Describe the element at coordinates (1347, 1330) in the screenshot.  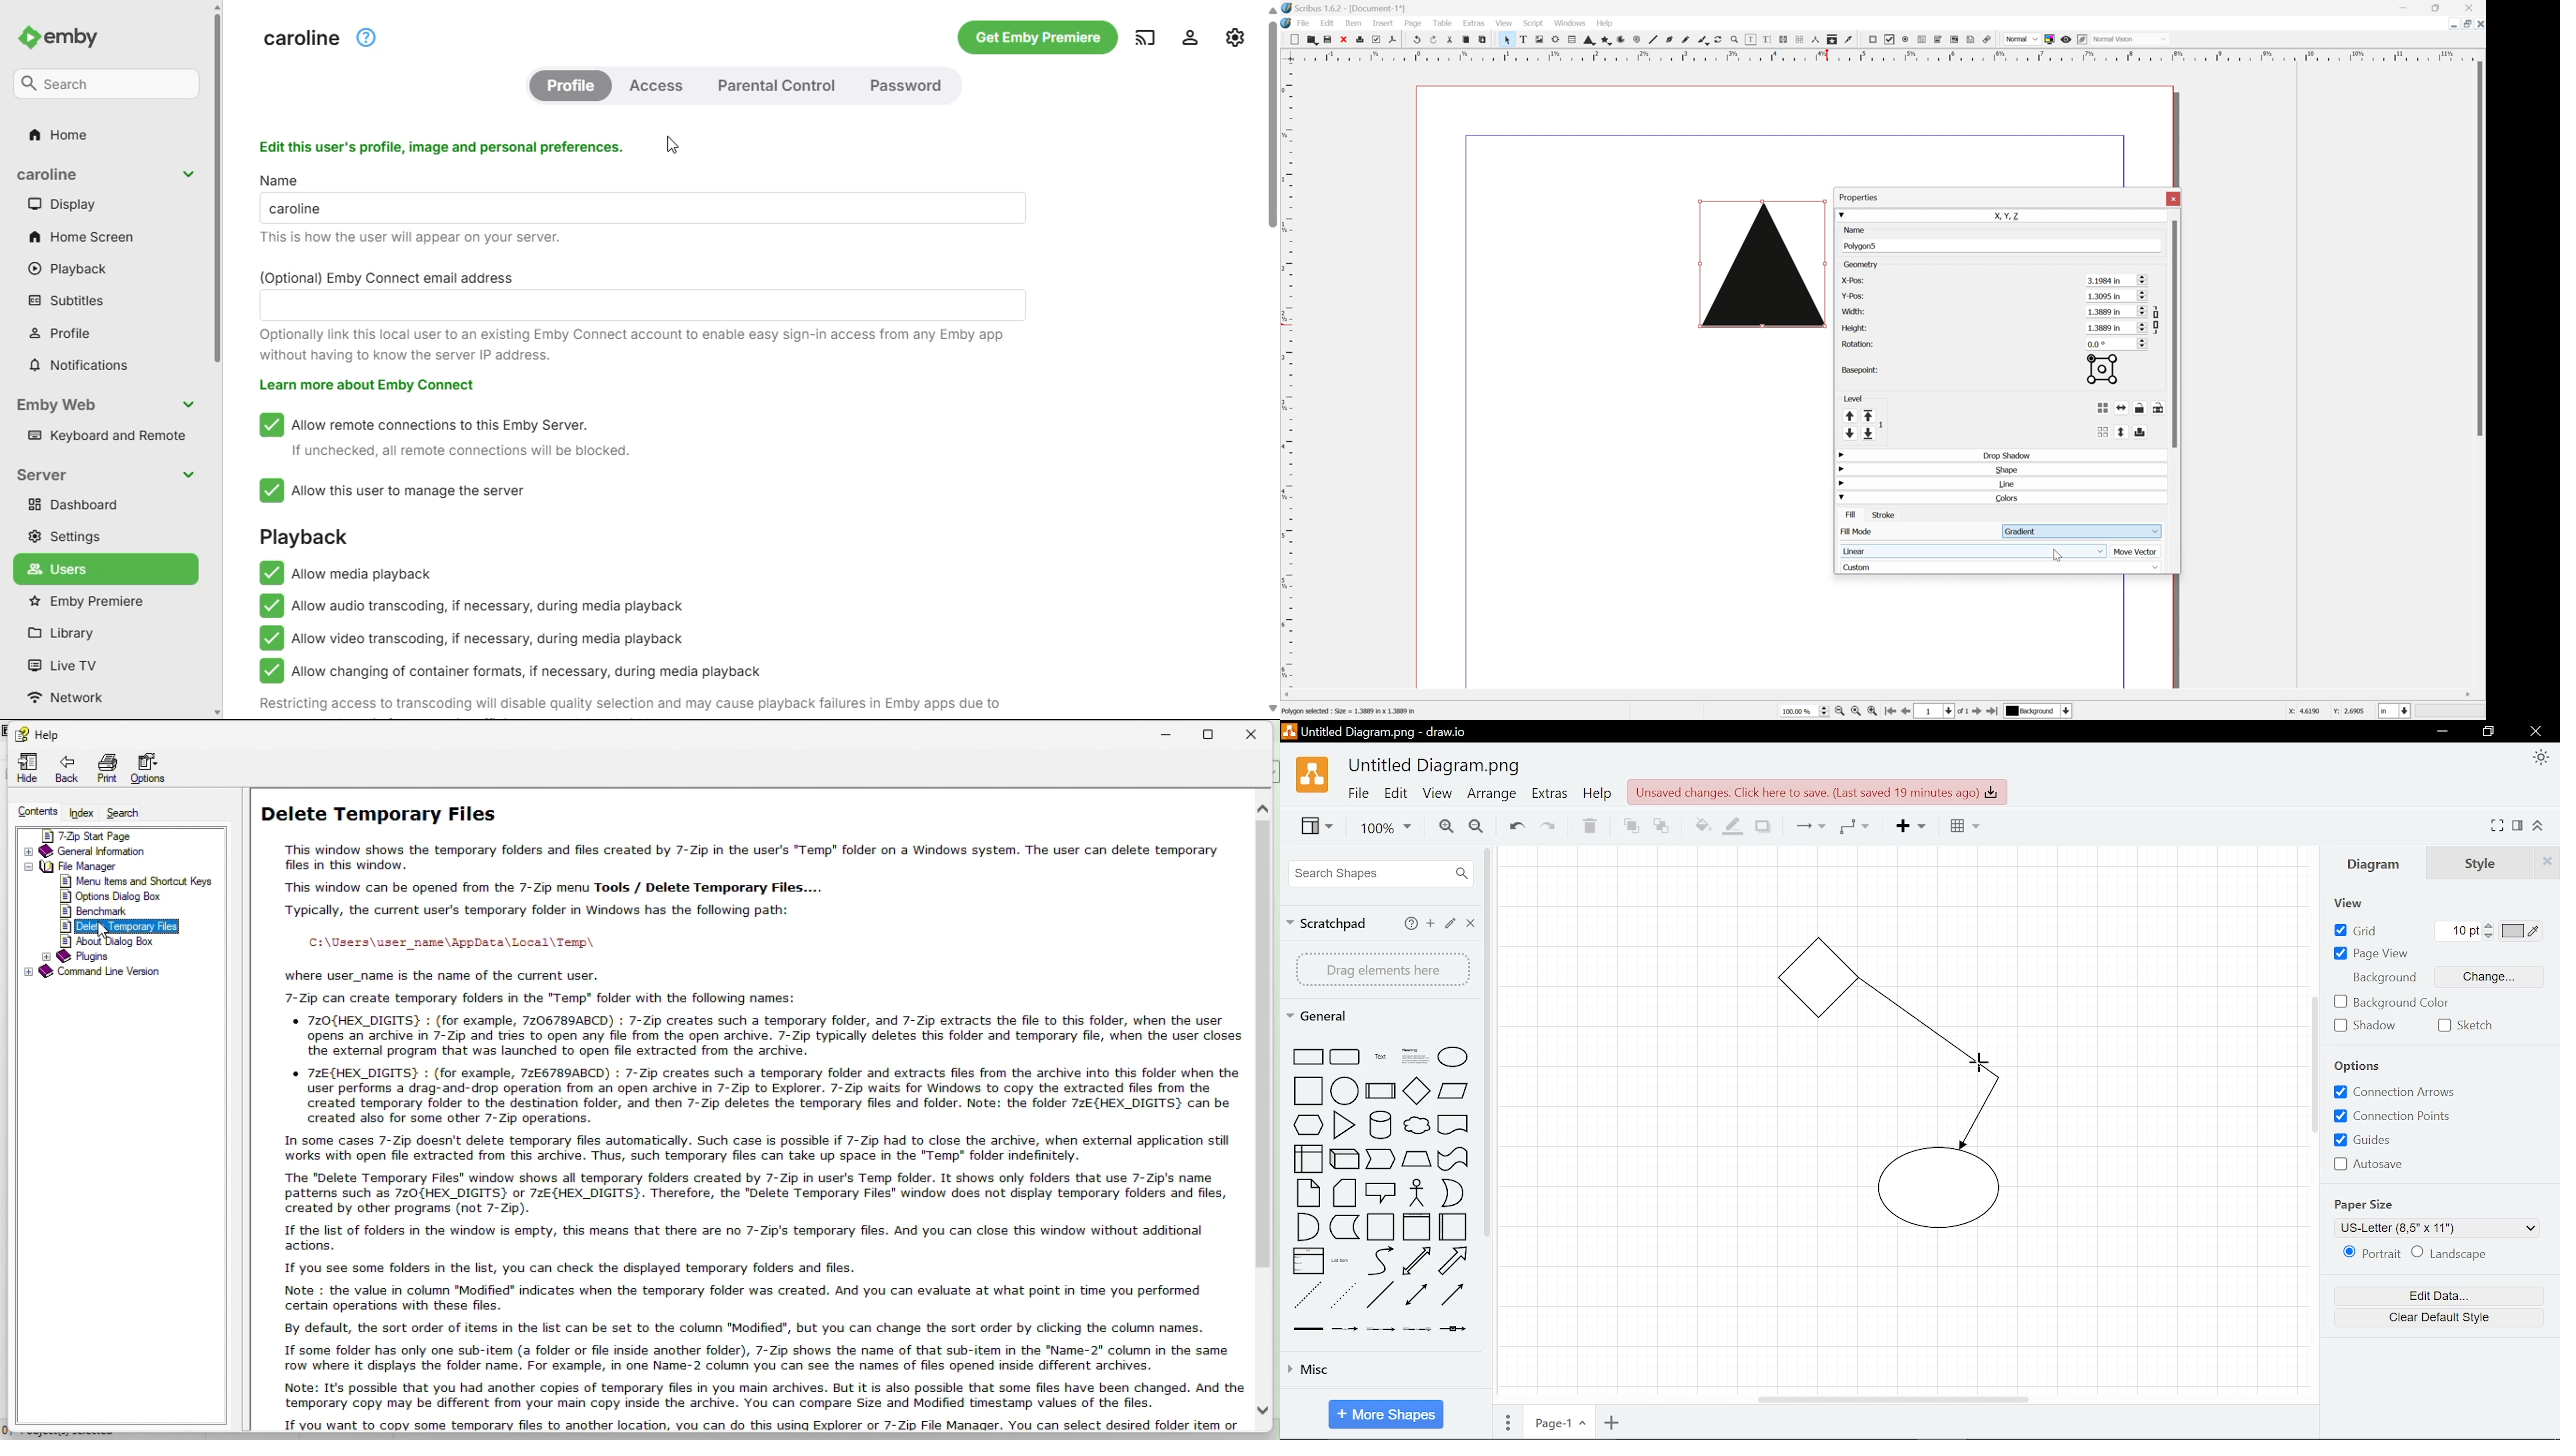
I see `shape` at that location.